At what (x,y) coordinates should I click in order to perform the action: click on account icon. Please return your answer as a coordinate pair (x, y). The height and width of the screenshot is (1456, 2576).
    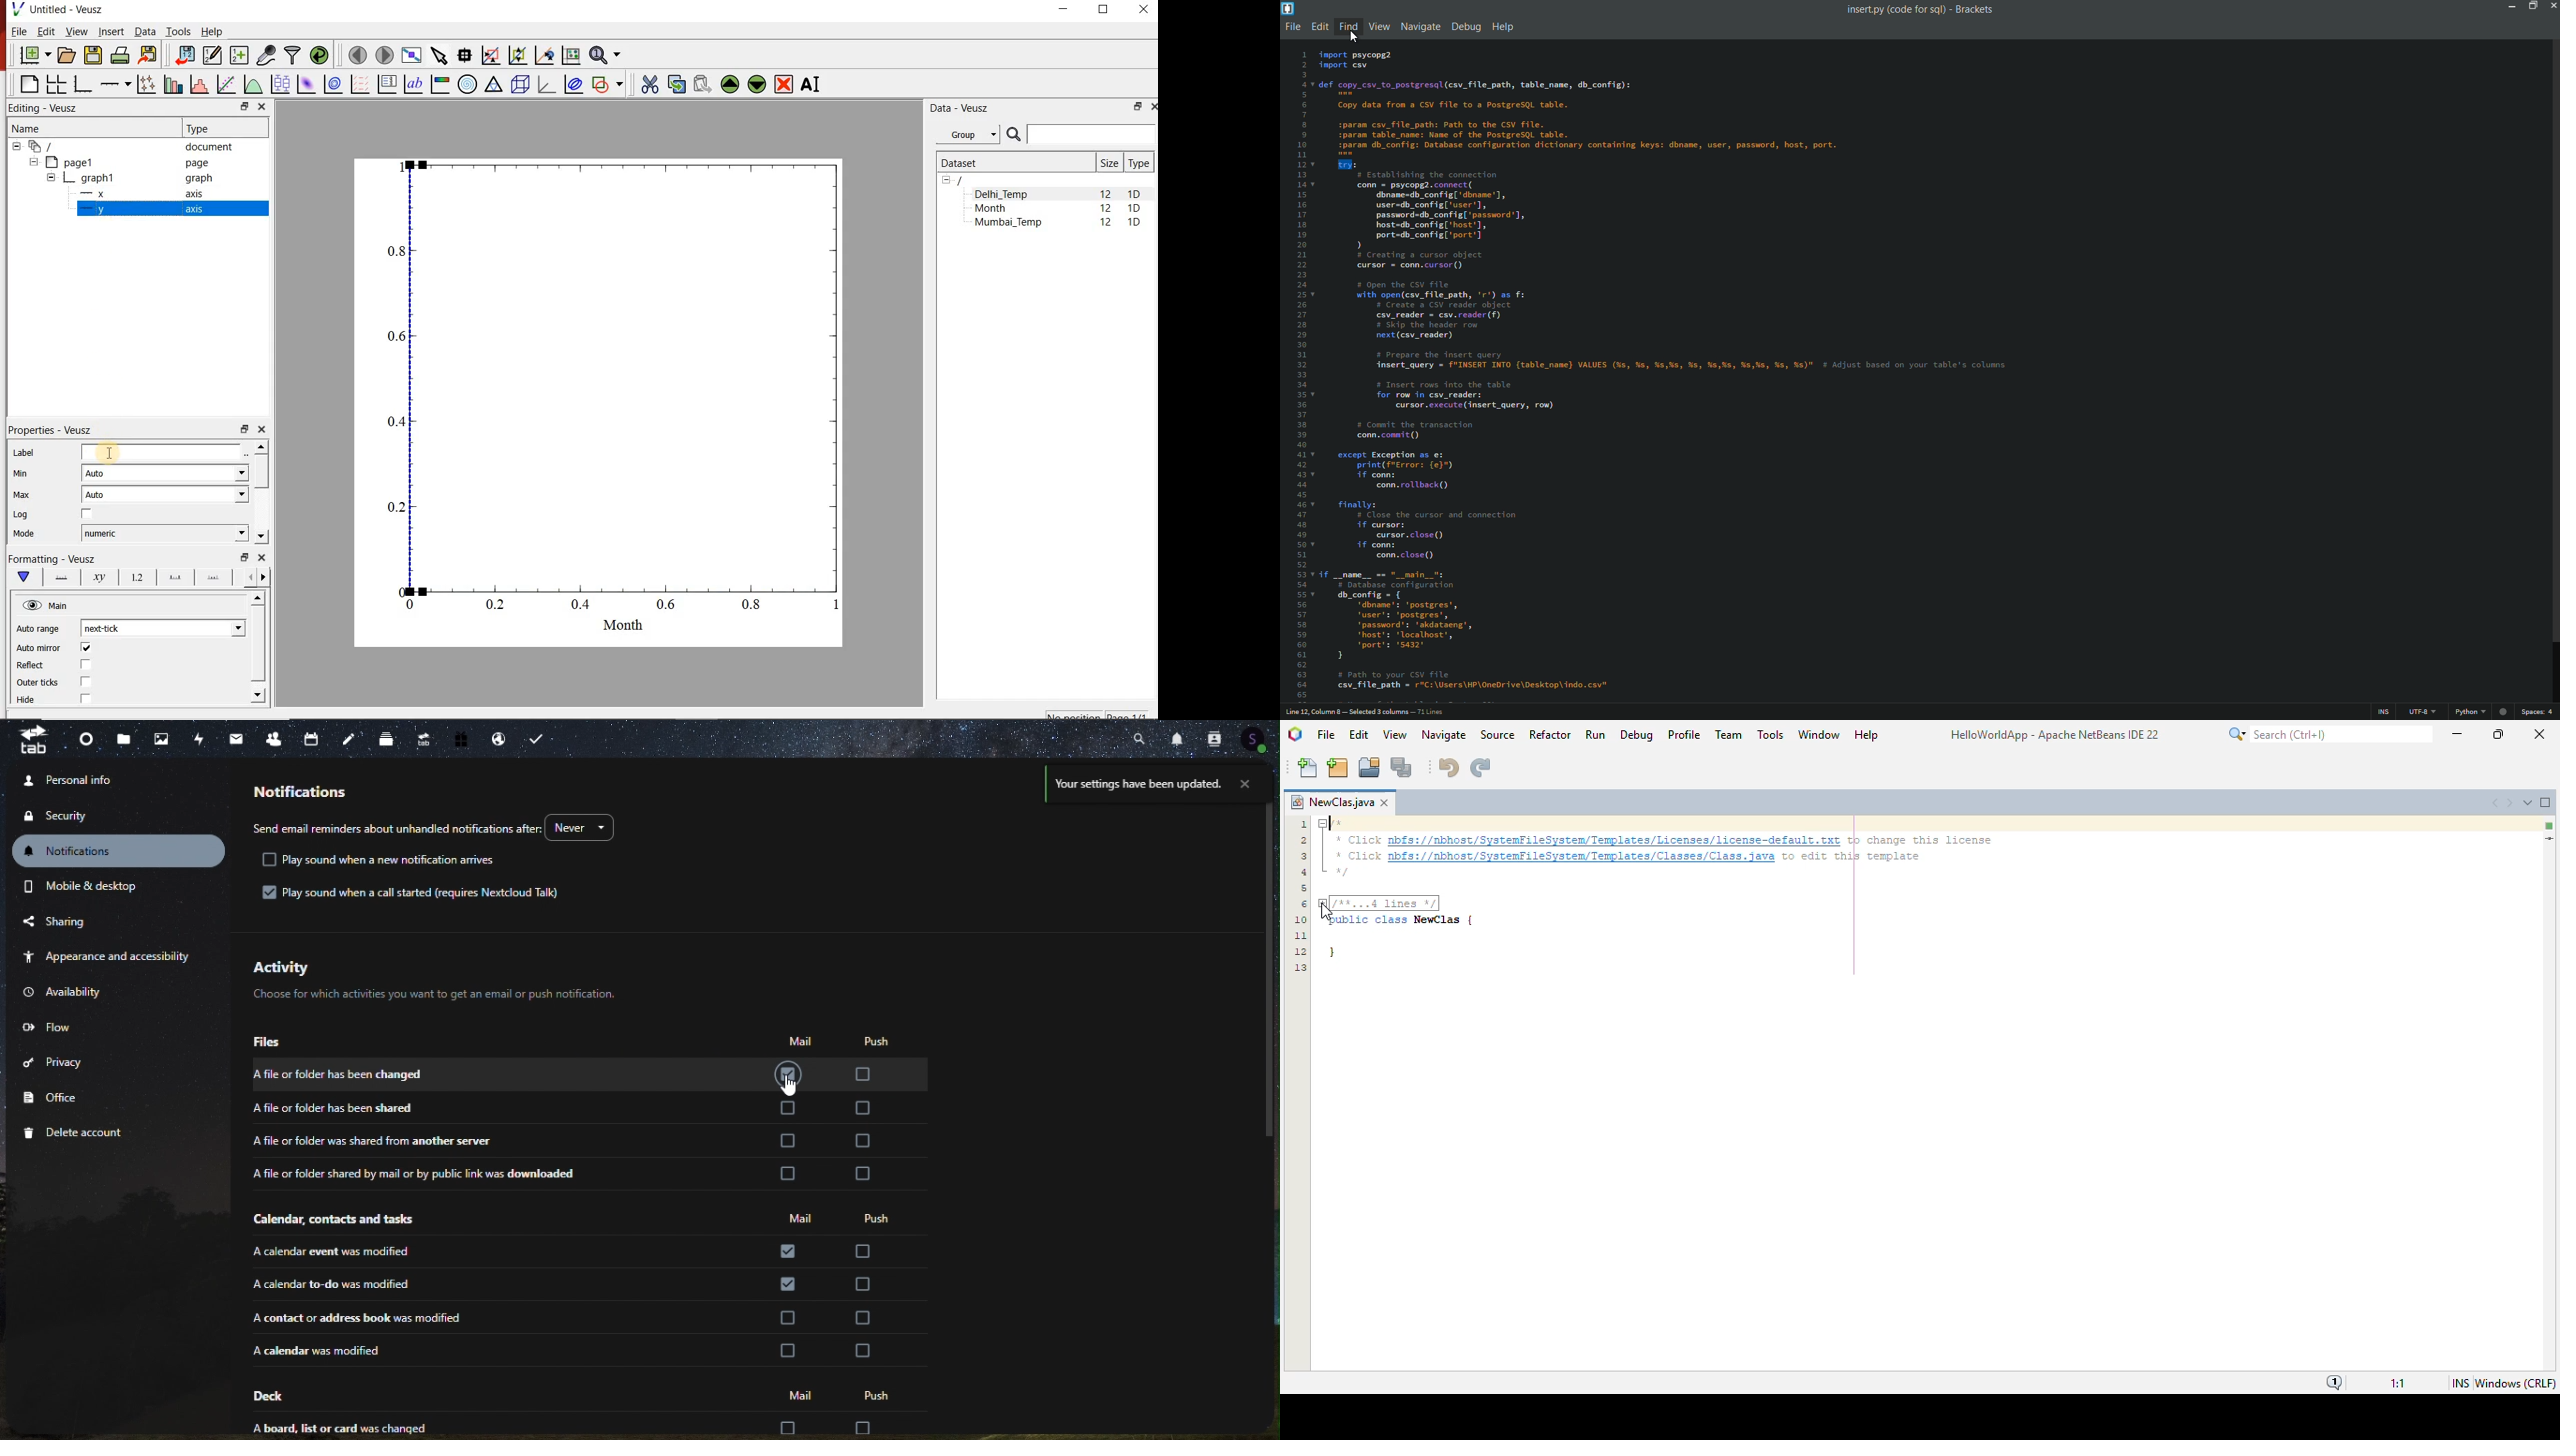
    Looking at the image, I should click on (1256, 741).